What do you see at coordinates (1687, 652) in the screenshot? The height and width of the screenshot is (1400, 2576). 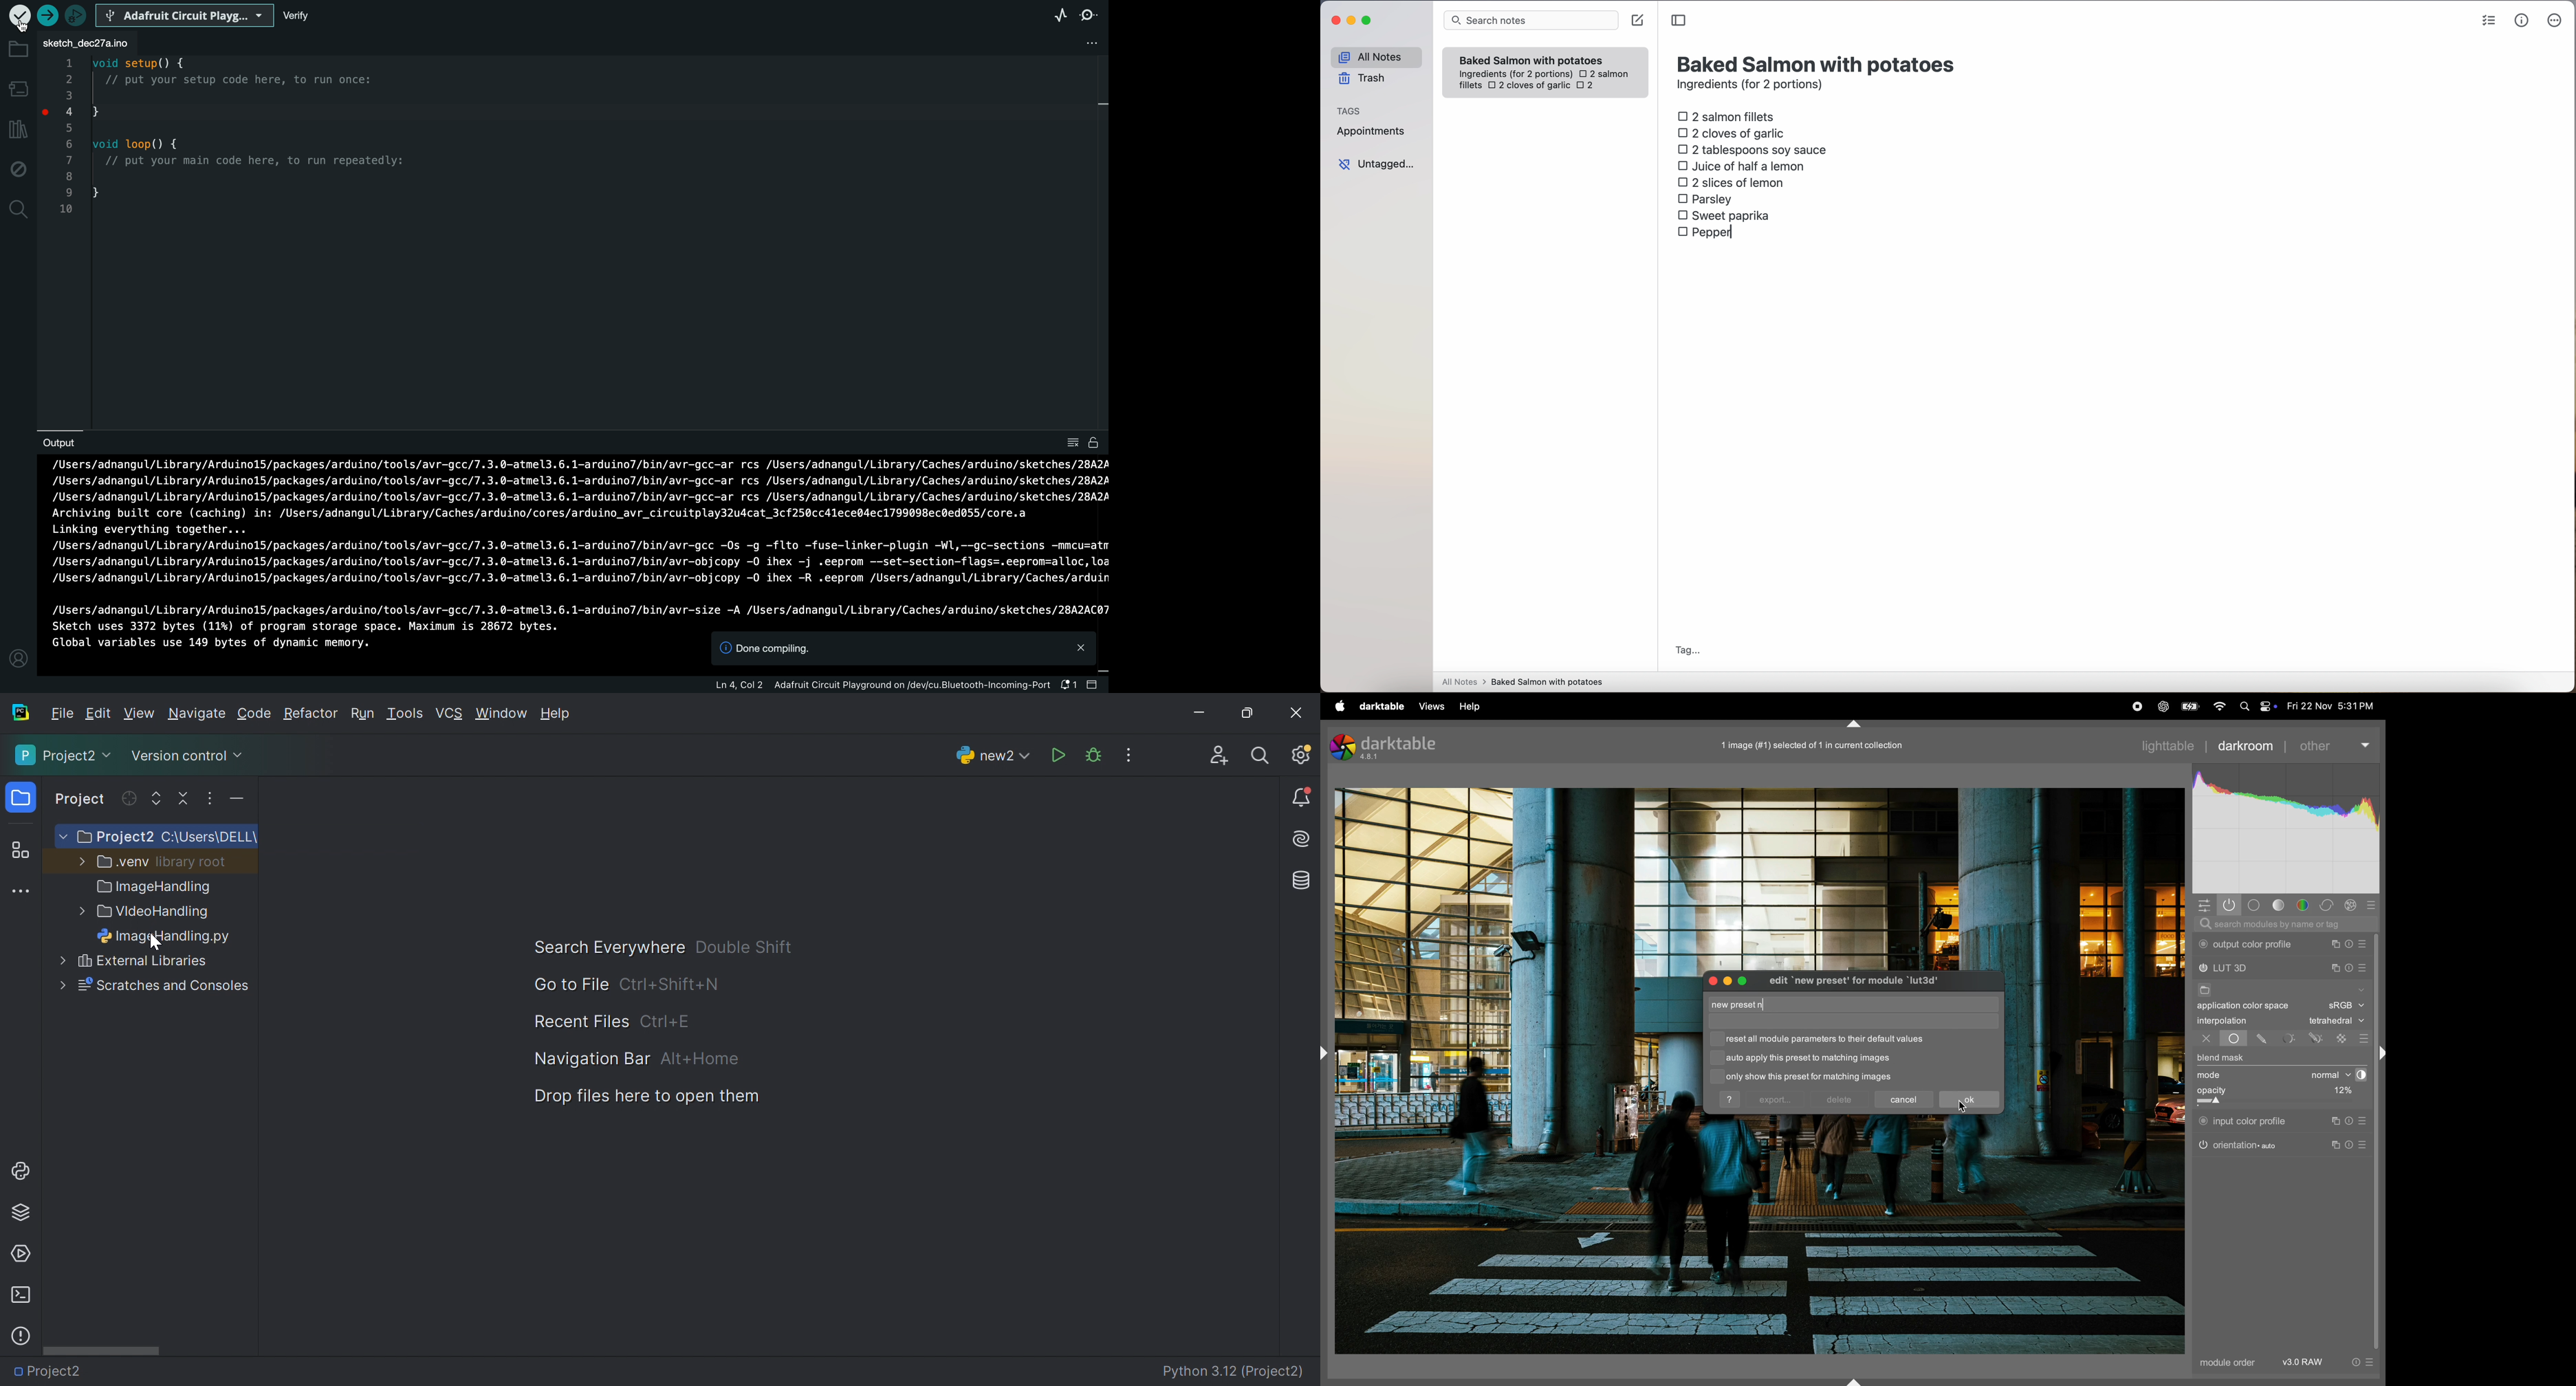 I see `tag` at bounding box center [1687, 652].